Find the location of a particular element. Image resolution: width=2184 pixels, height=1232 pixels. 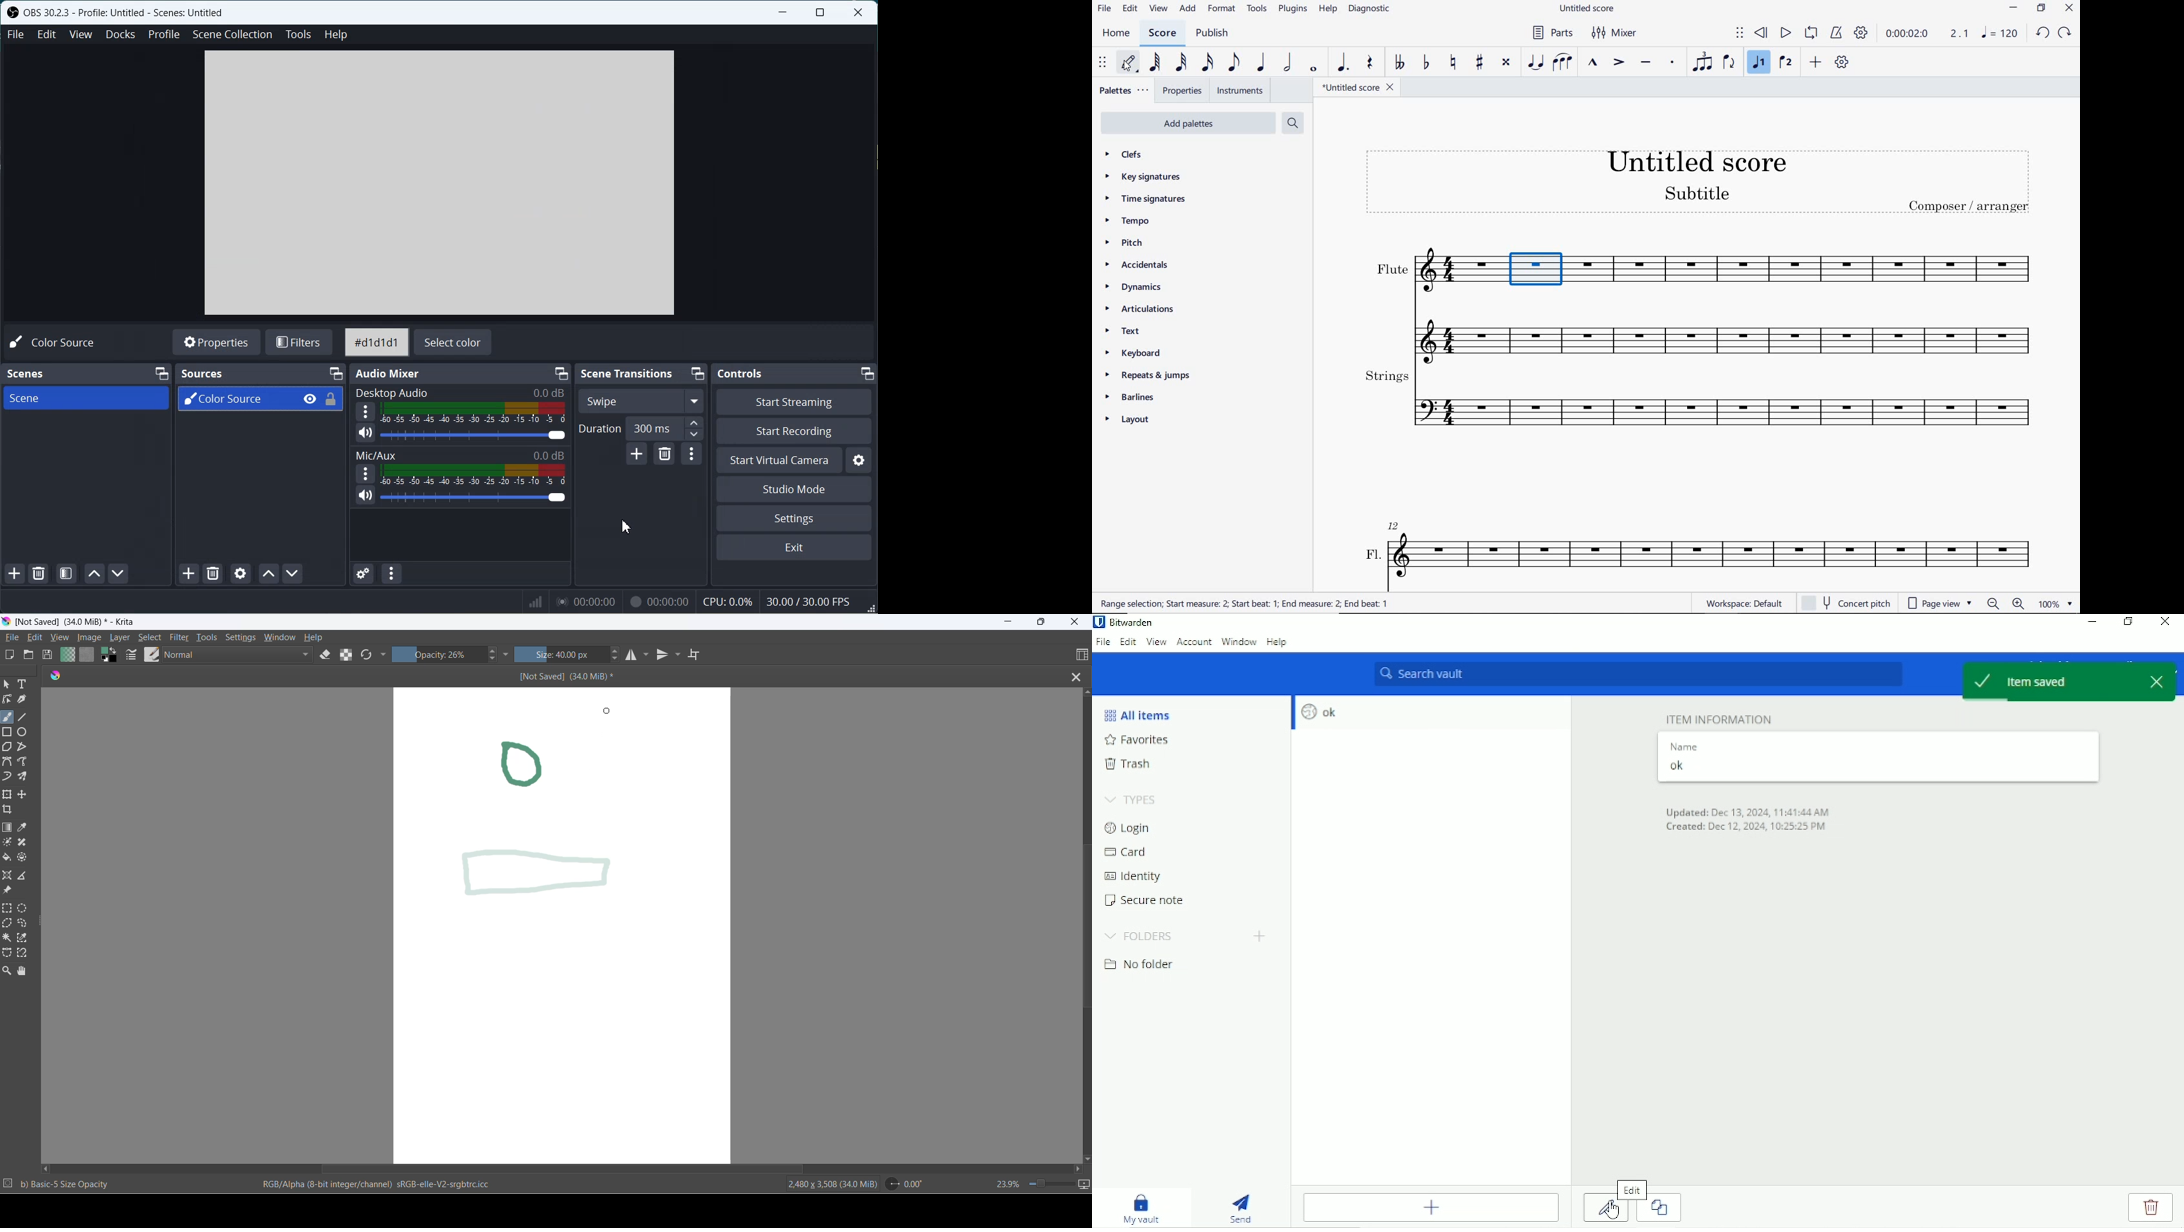

 is located at coordinates (1431, 272).